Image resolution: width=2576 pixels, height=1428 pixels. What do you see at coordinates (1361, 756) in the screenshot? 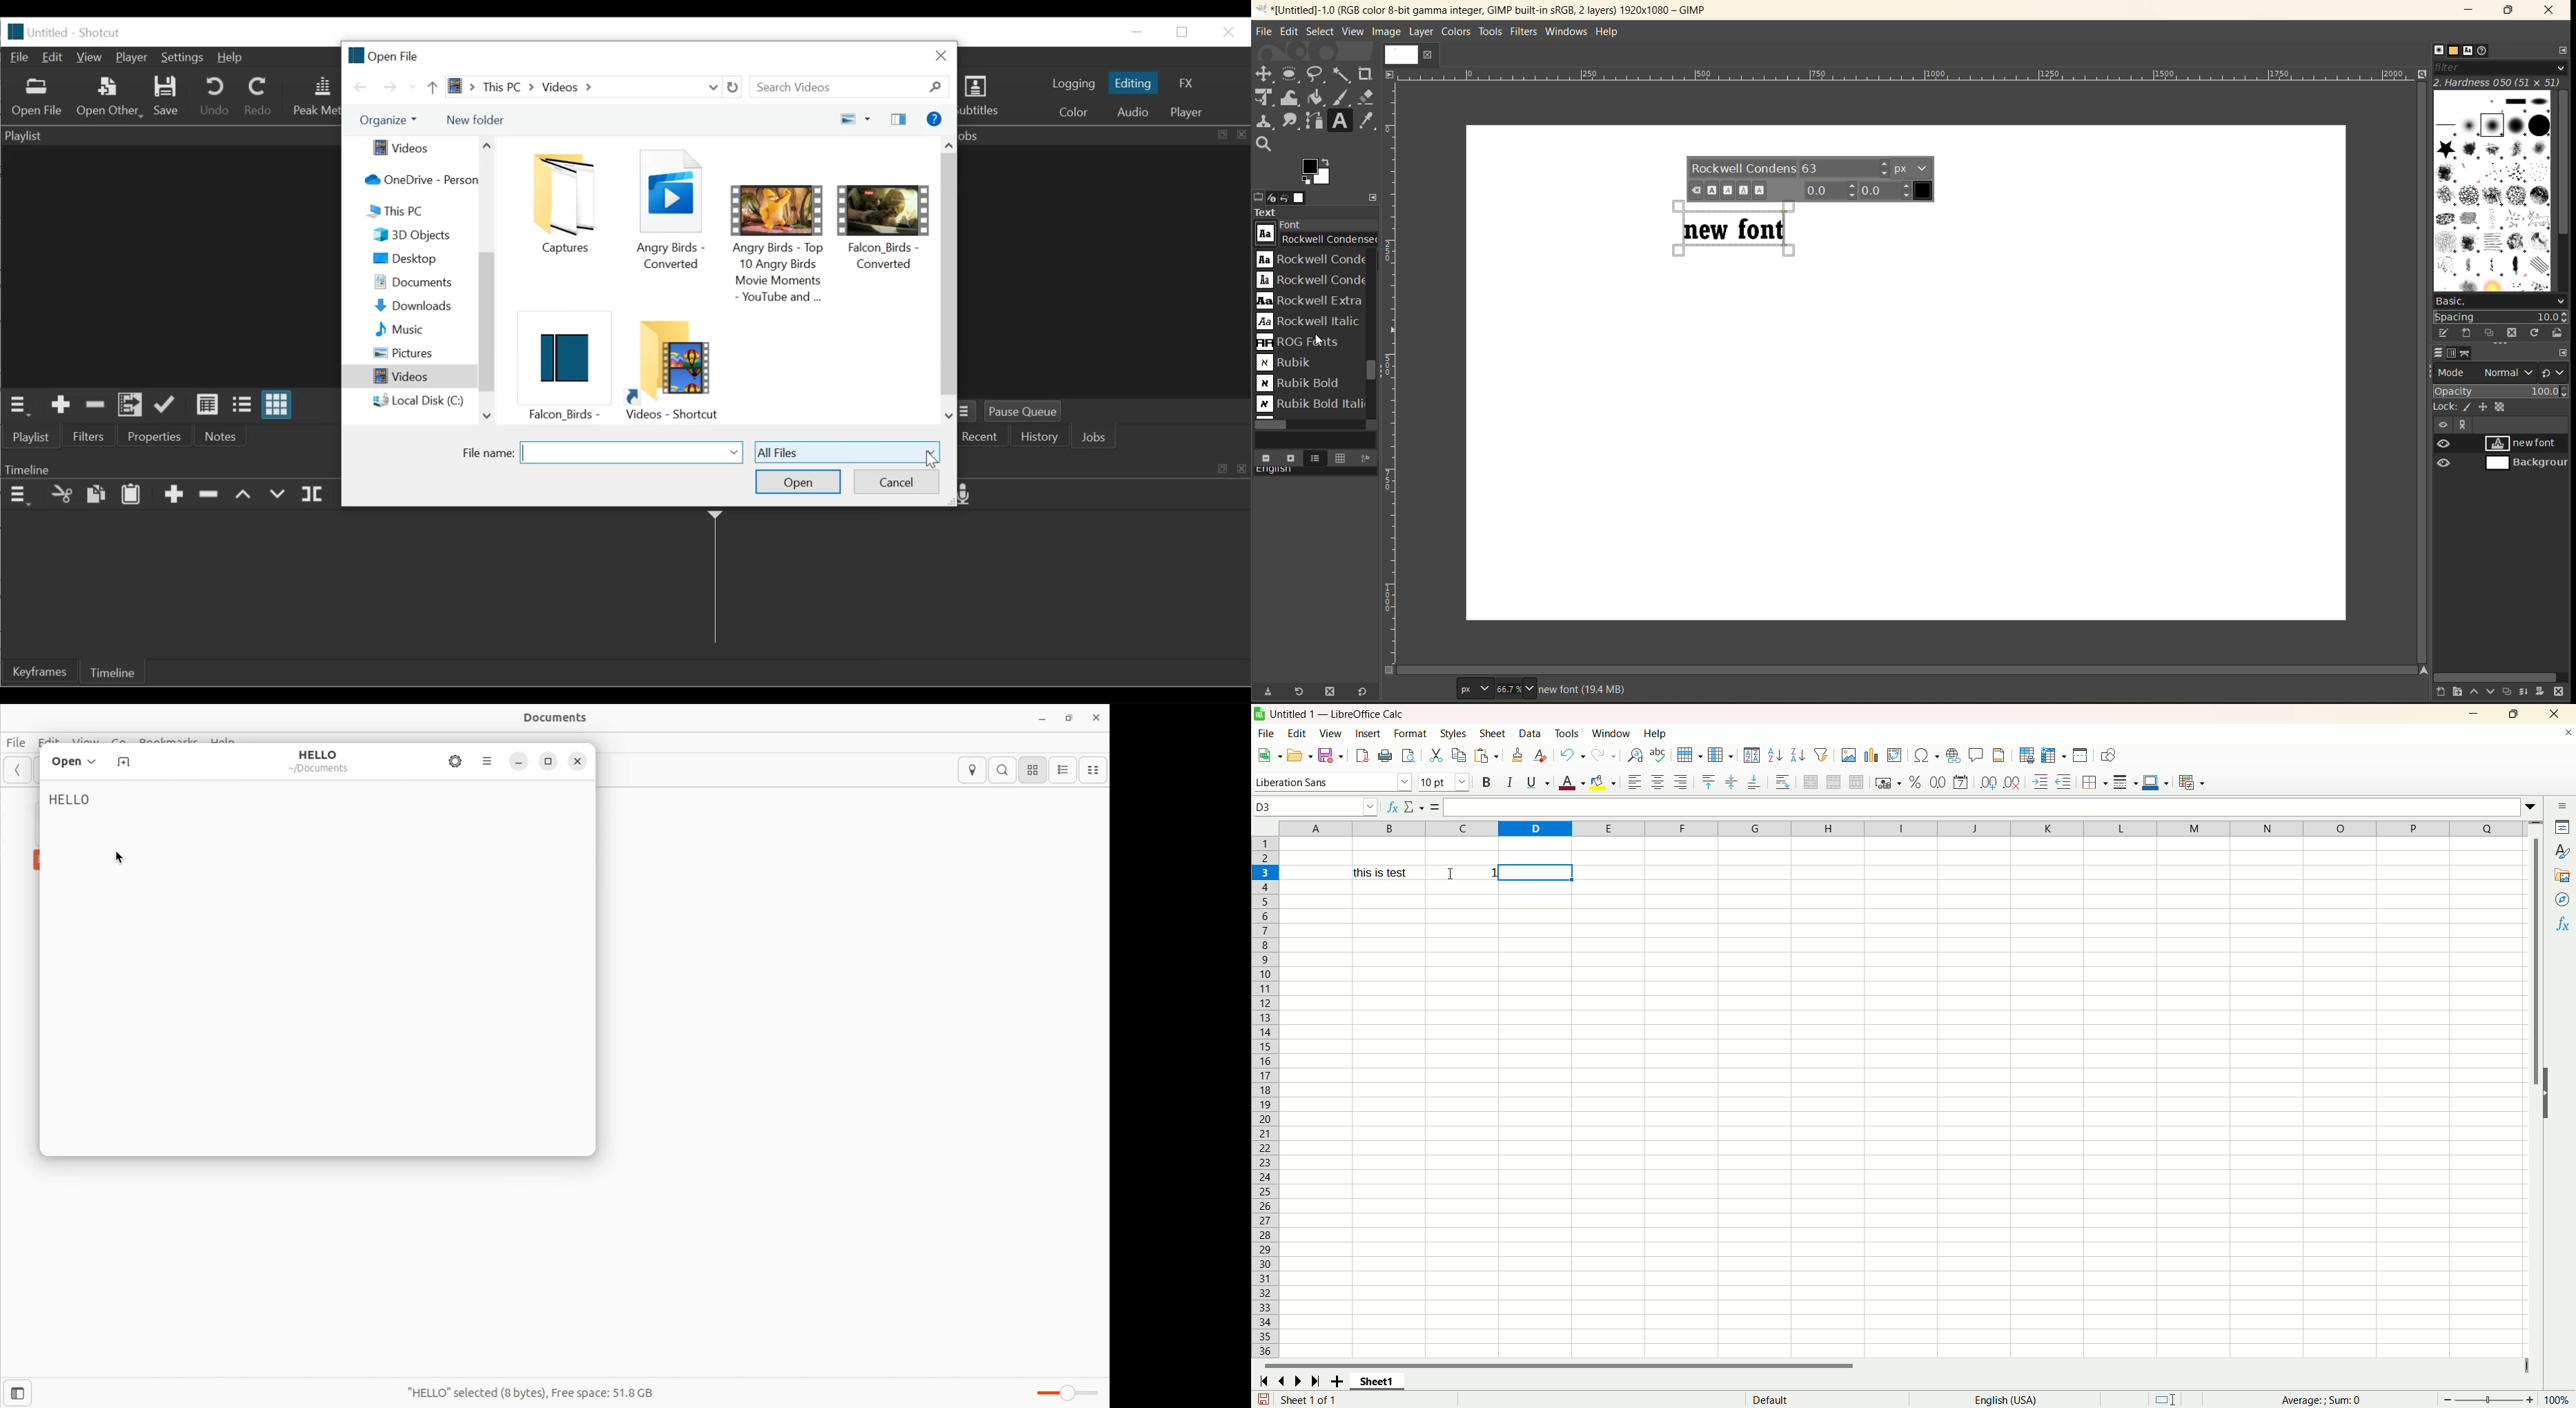
I see `export as pdf` at bounding box center [1361, 756].